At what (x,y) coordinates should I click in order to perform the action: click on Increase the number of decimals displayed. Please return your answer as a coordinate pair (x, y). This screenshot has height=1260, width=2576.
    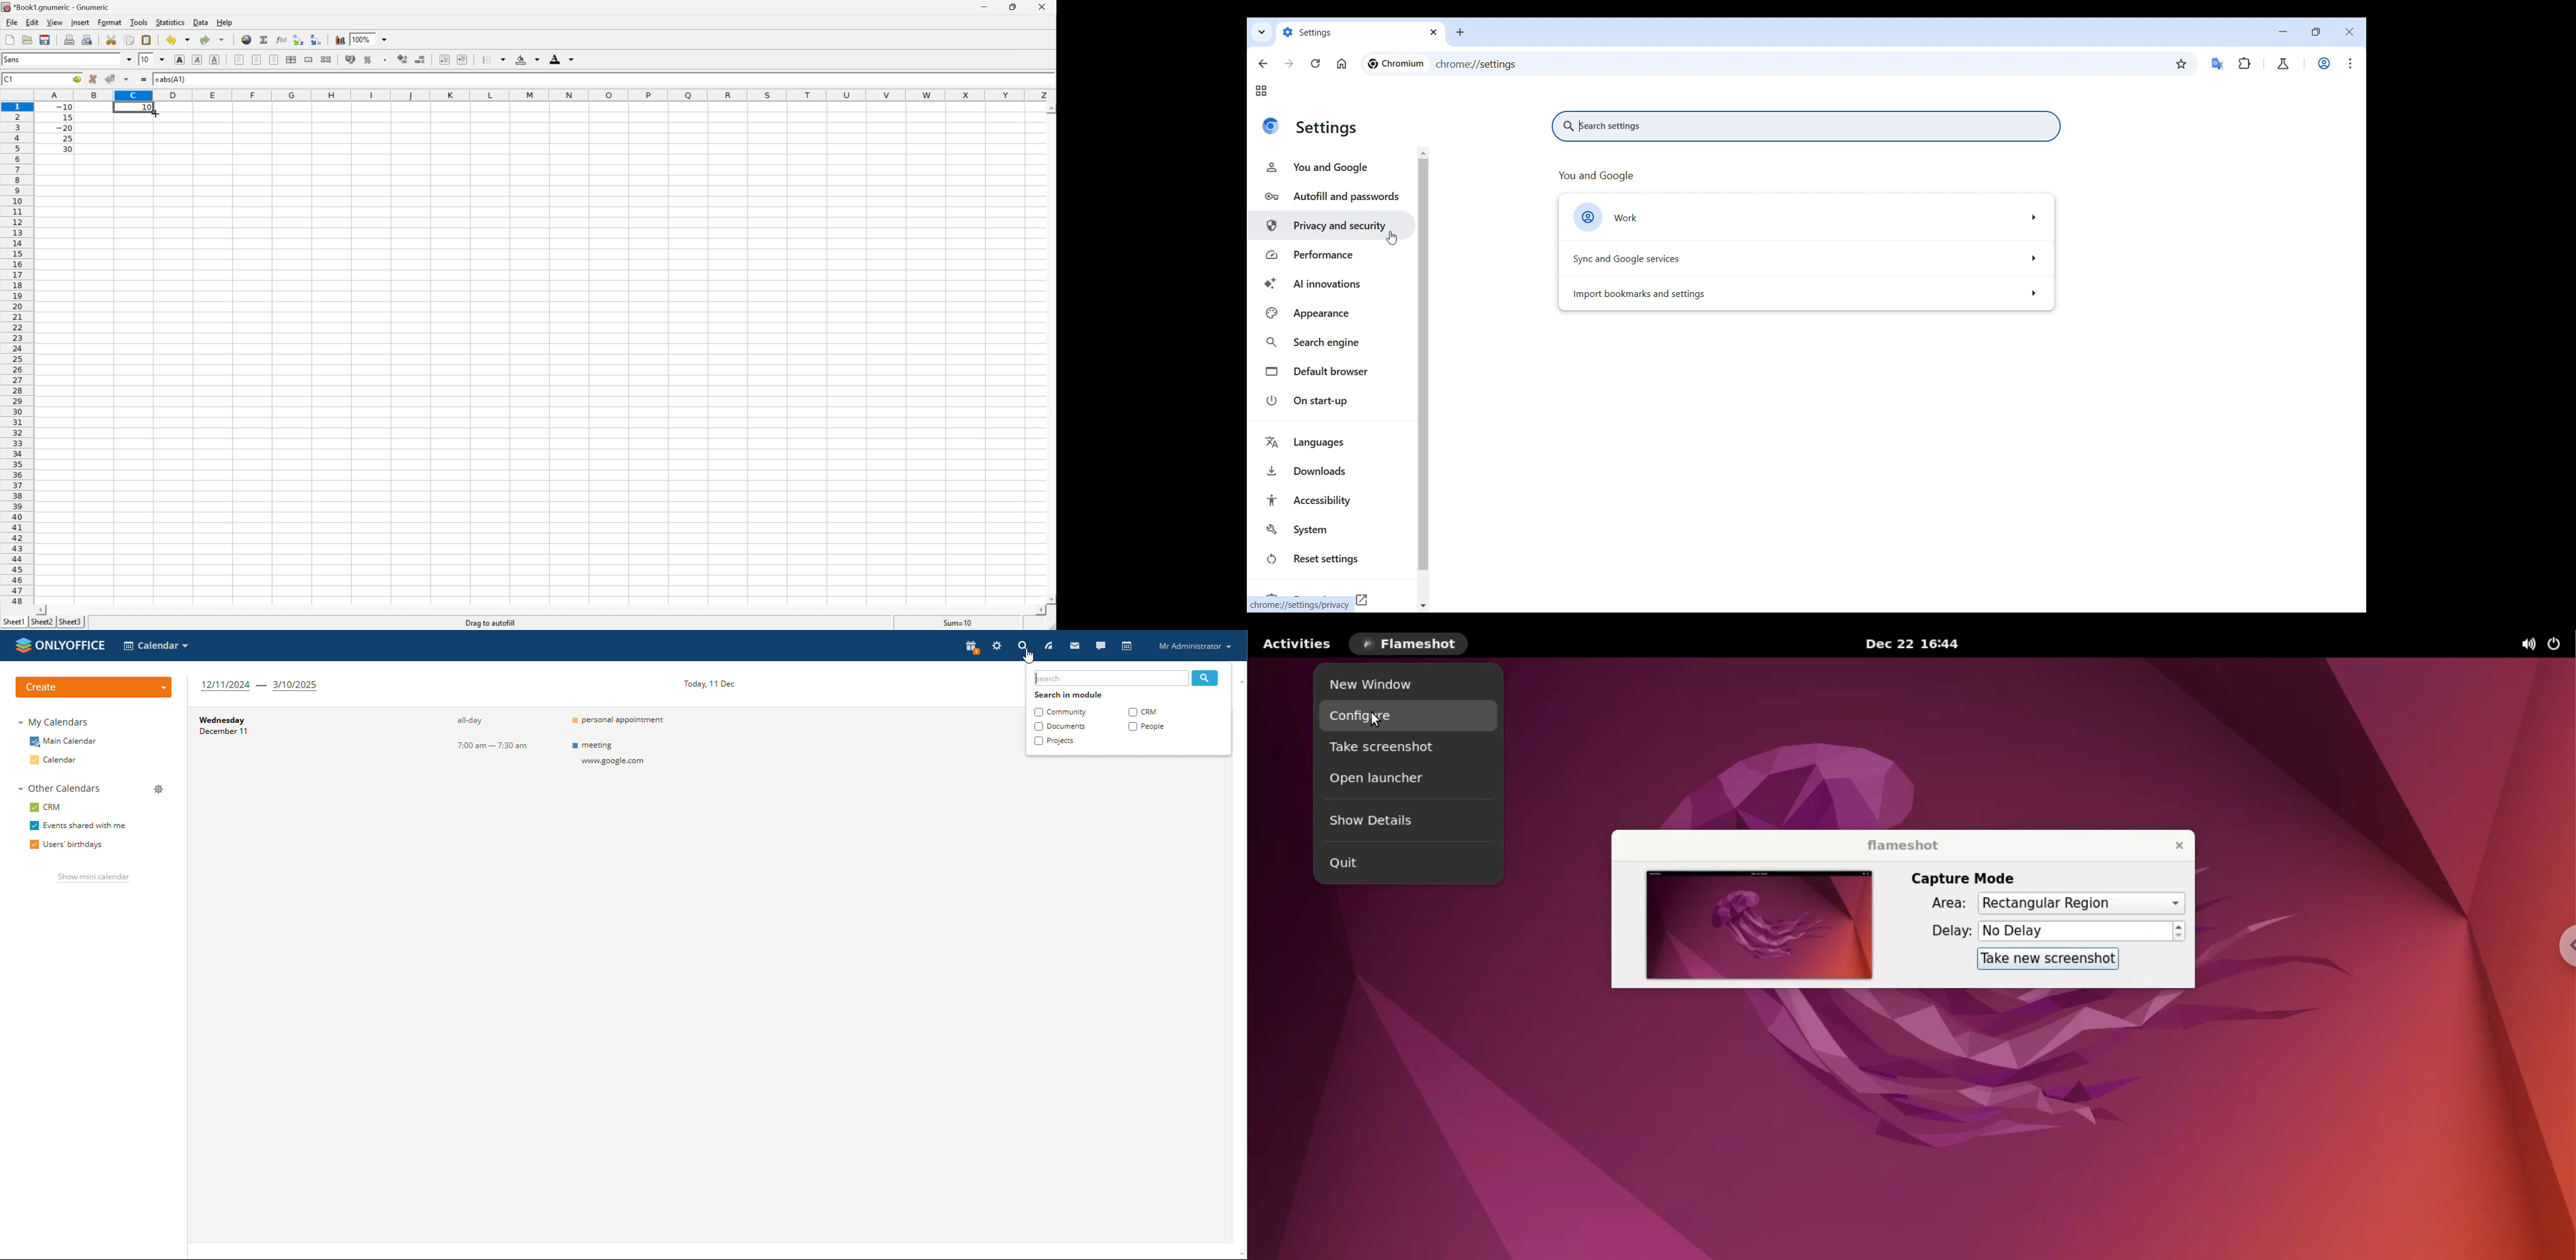
    Looking at the image, I should click on (405, 60).